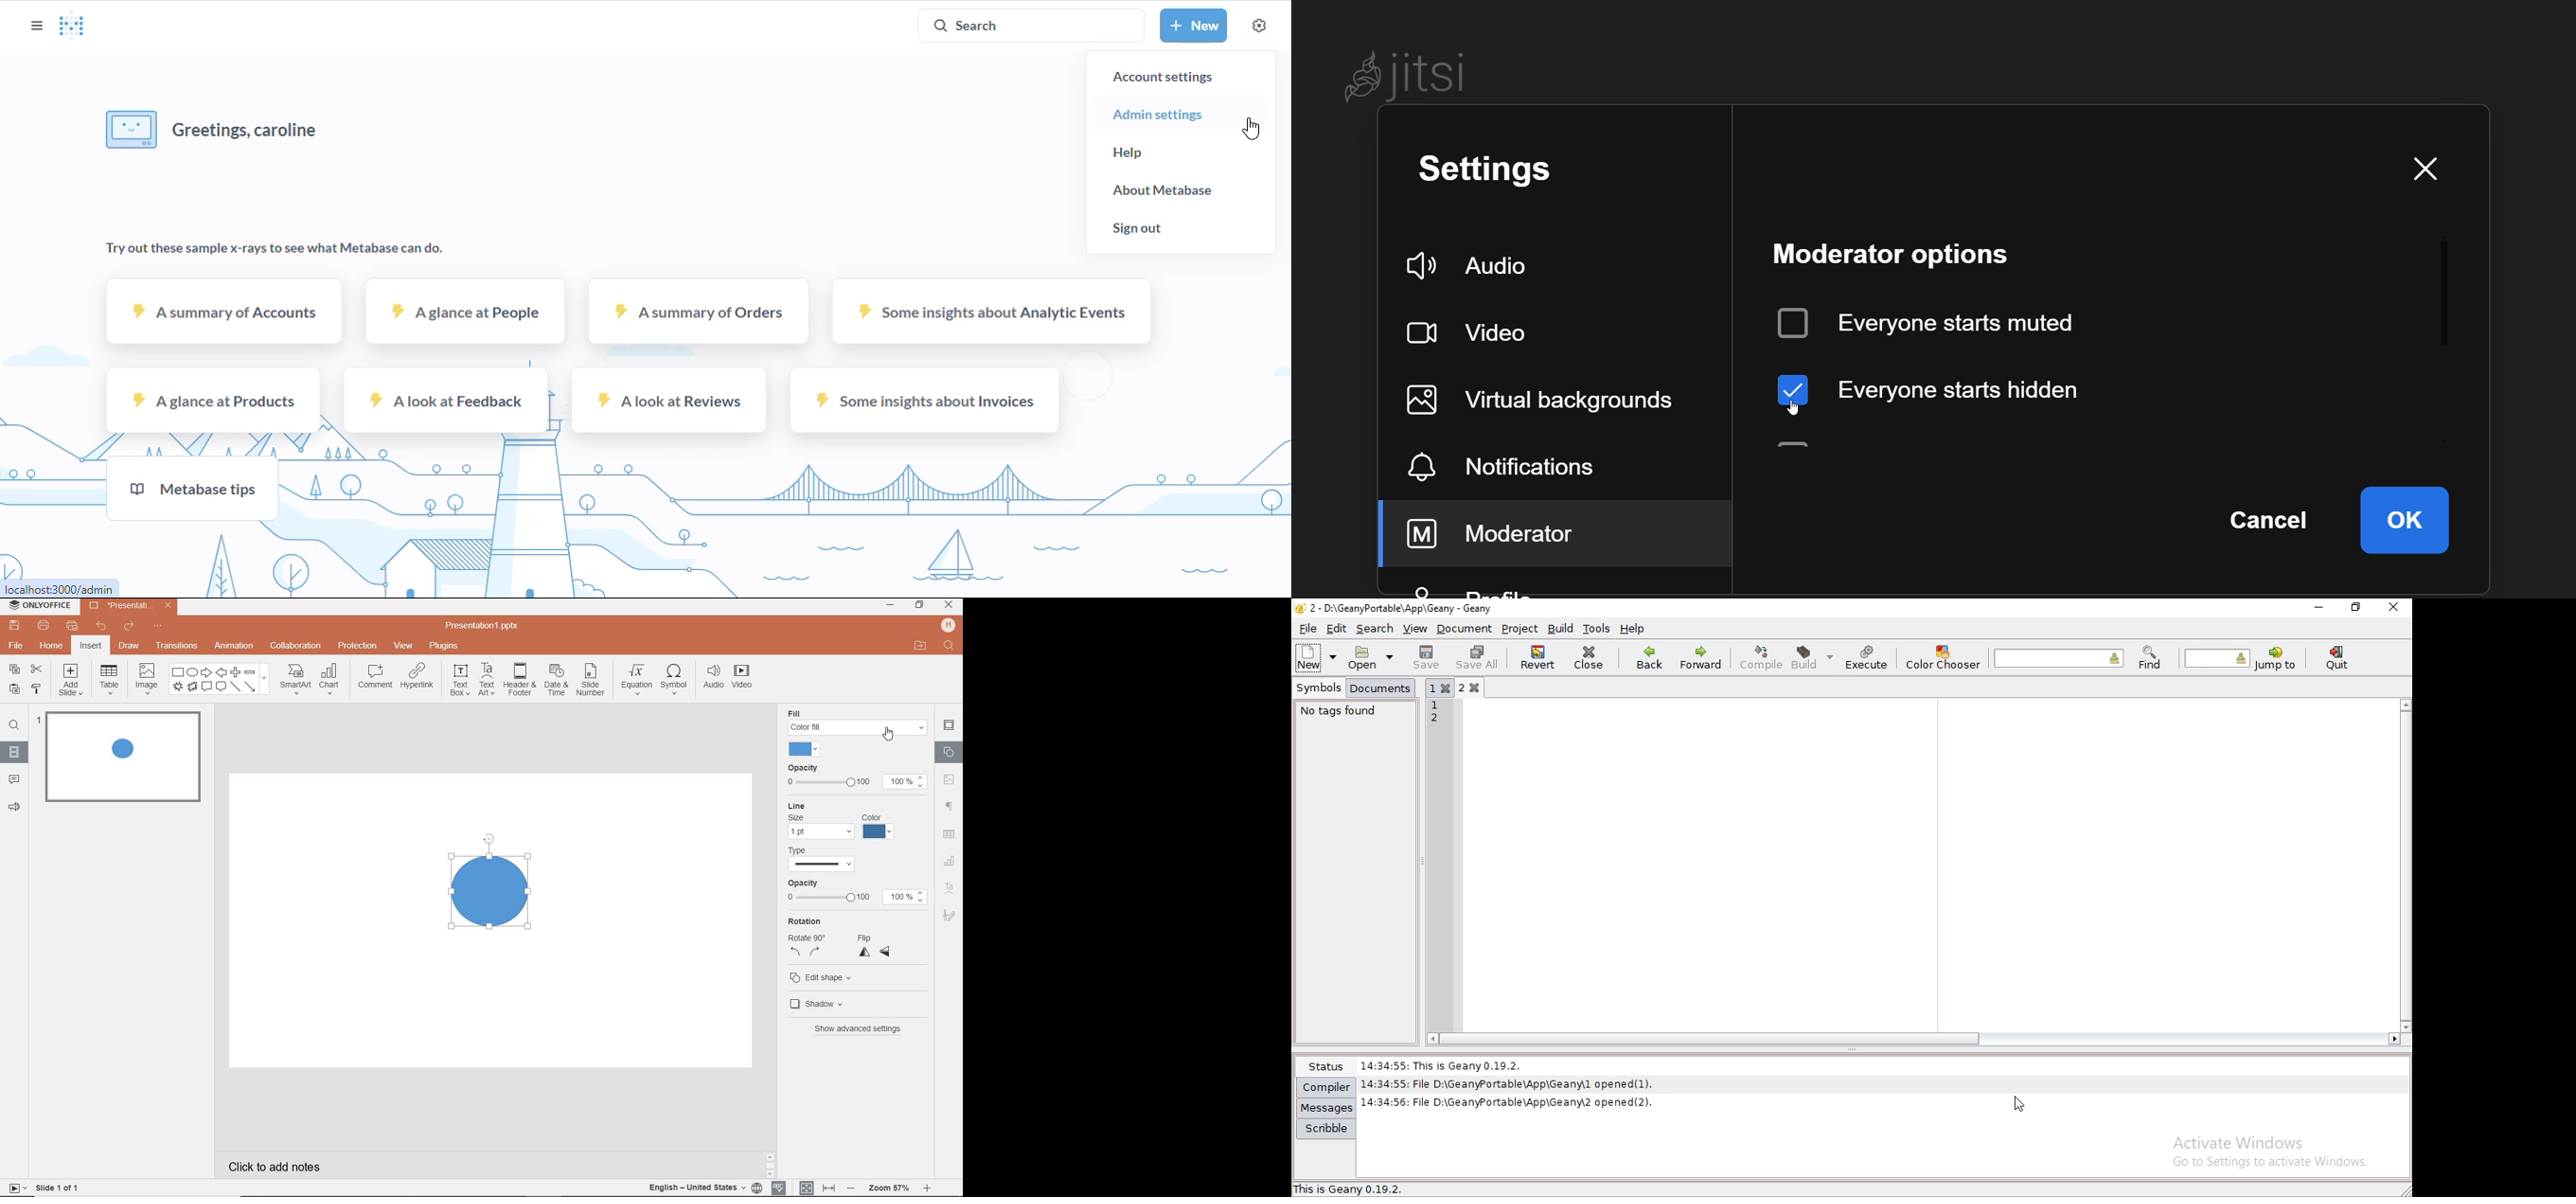 The image size is (2576, 1204). What do you see at coordinates (1537, 463) in the screenshot?
I see `notification` at bounding box center [1537, 463].